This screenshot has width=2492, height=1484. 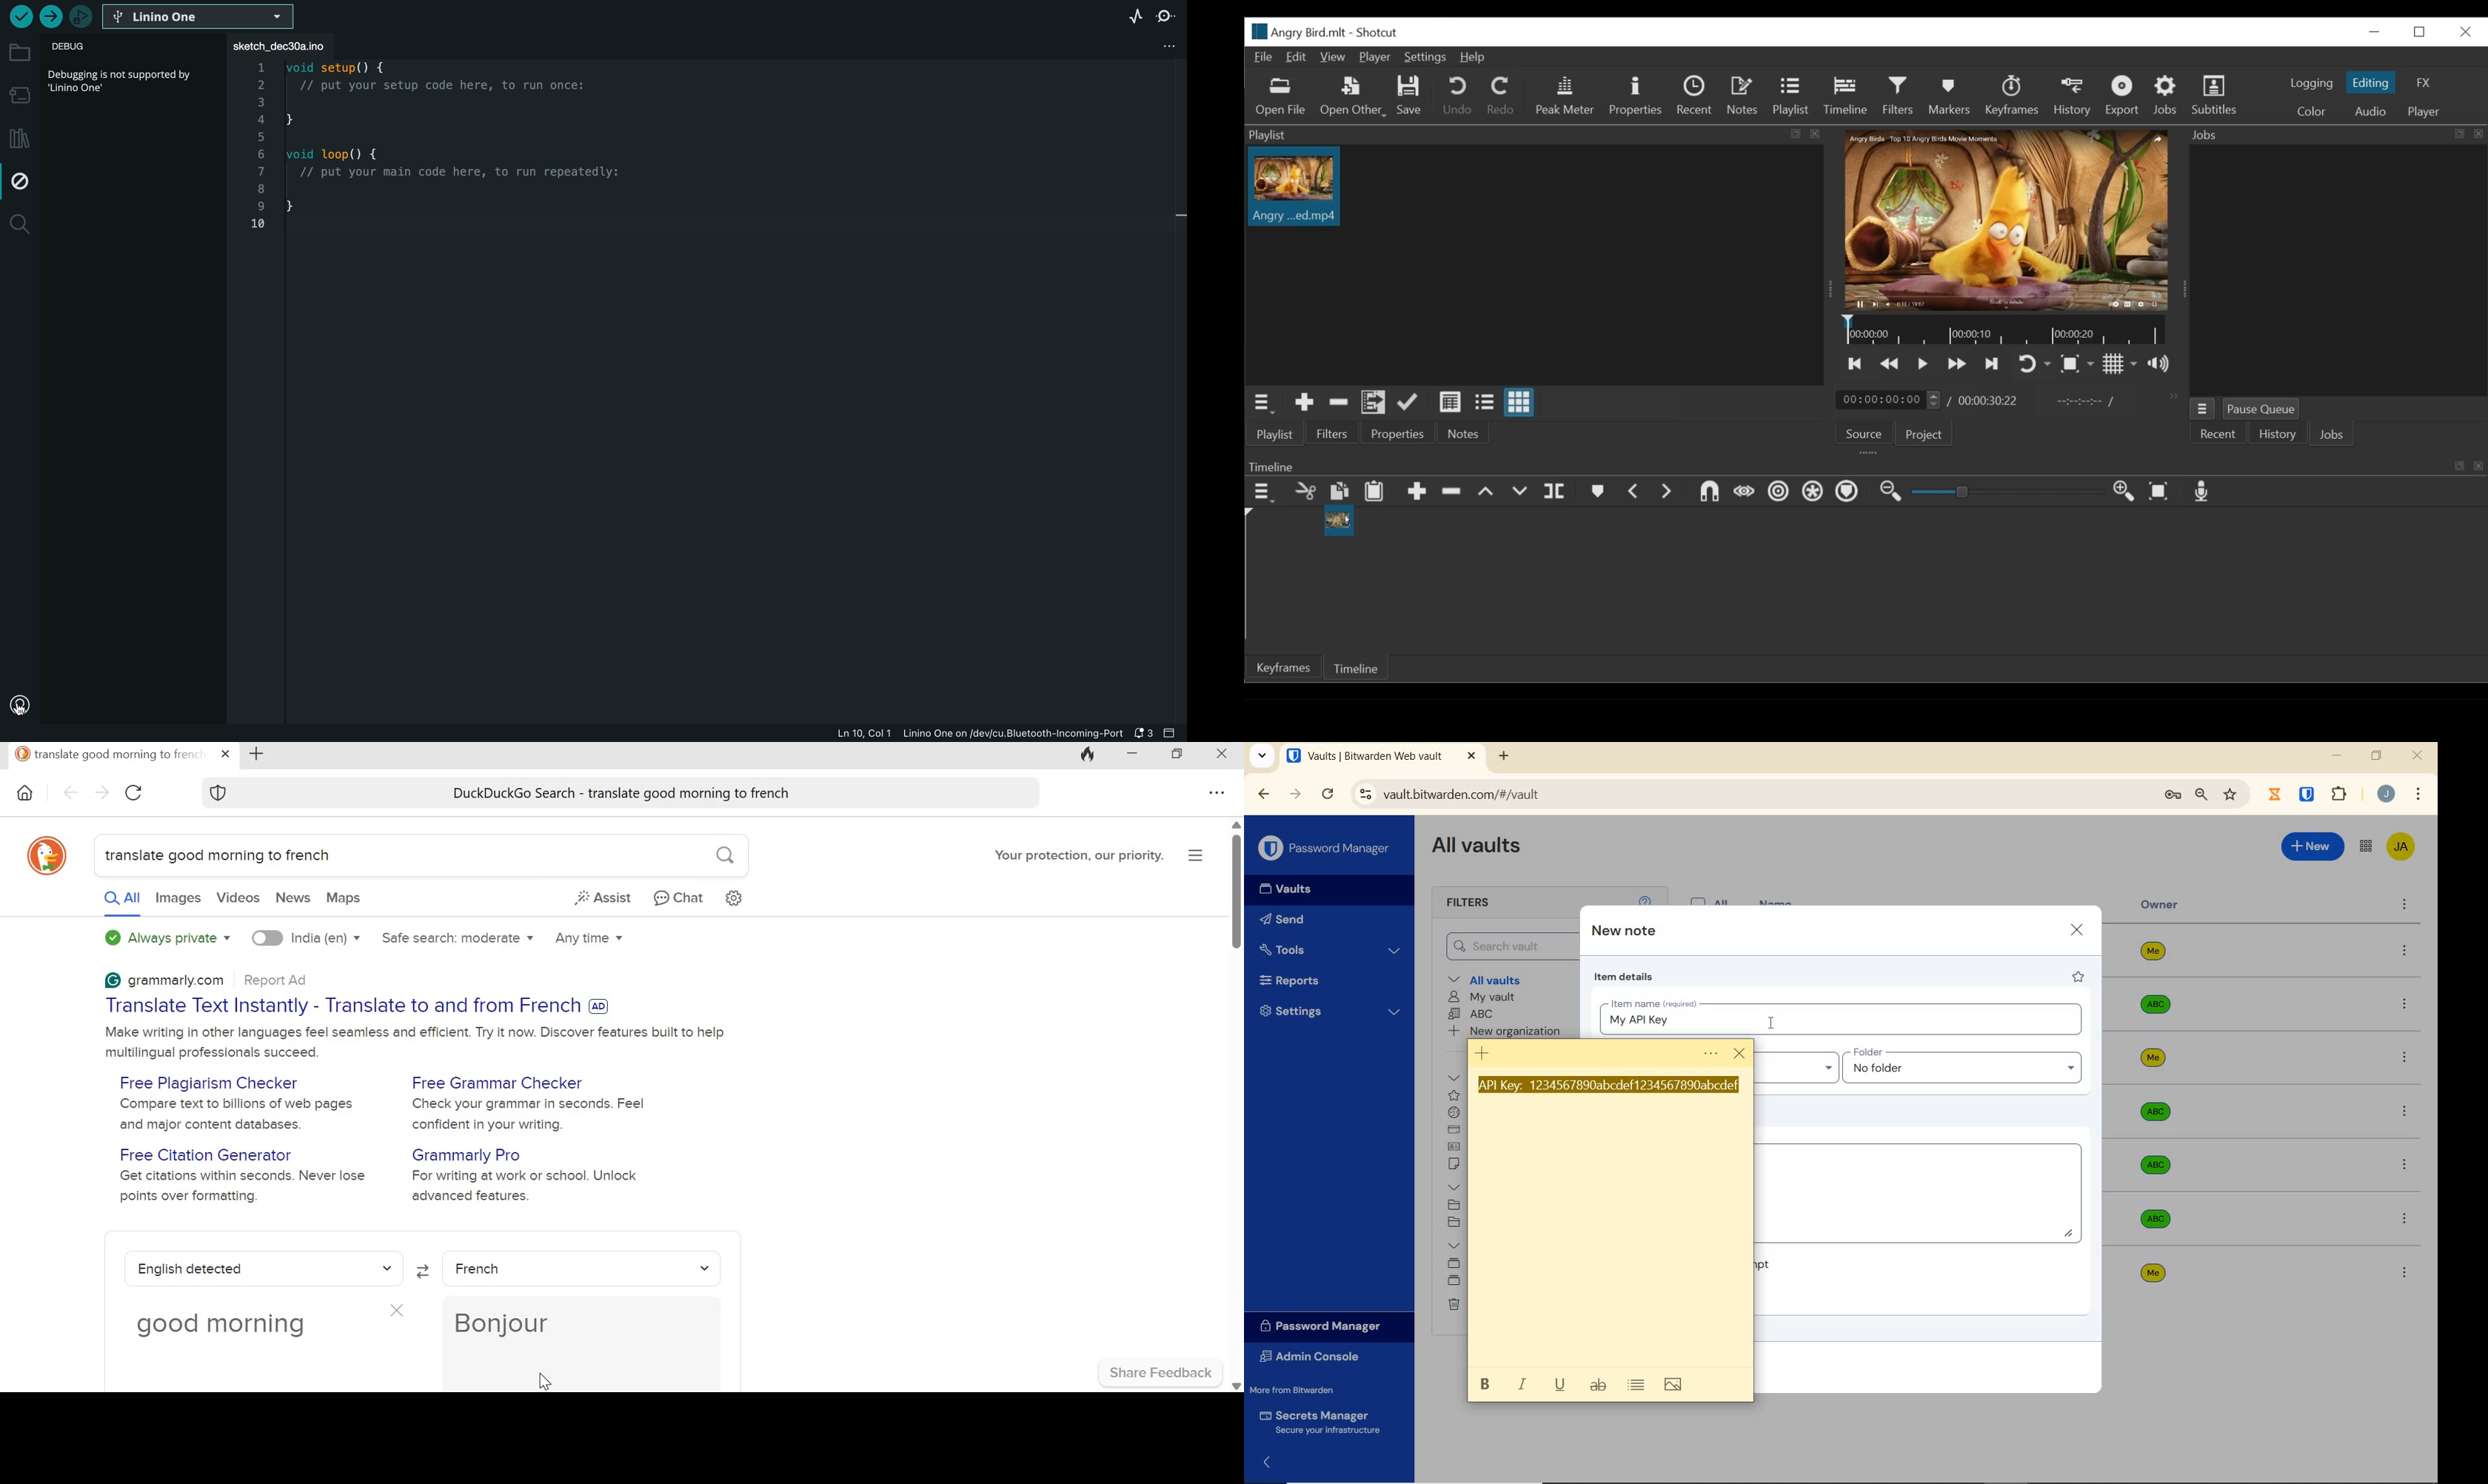 I want to click on Show display grid on player, so click(x=2121, y=363).